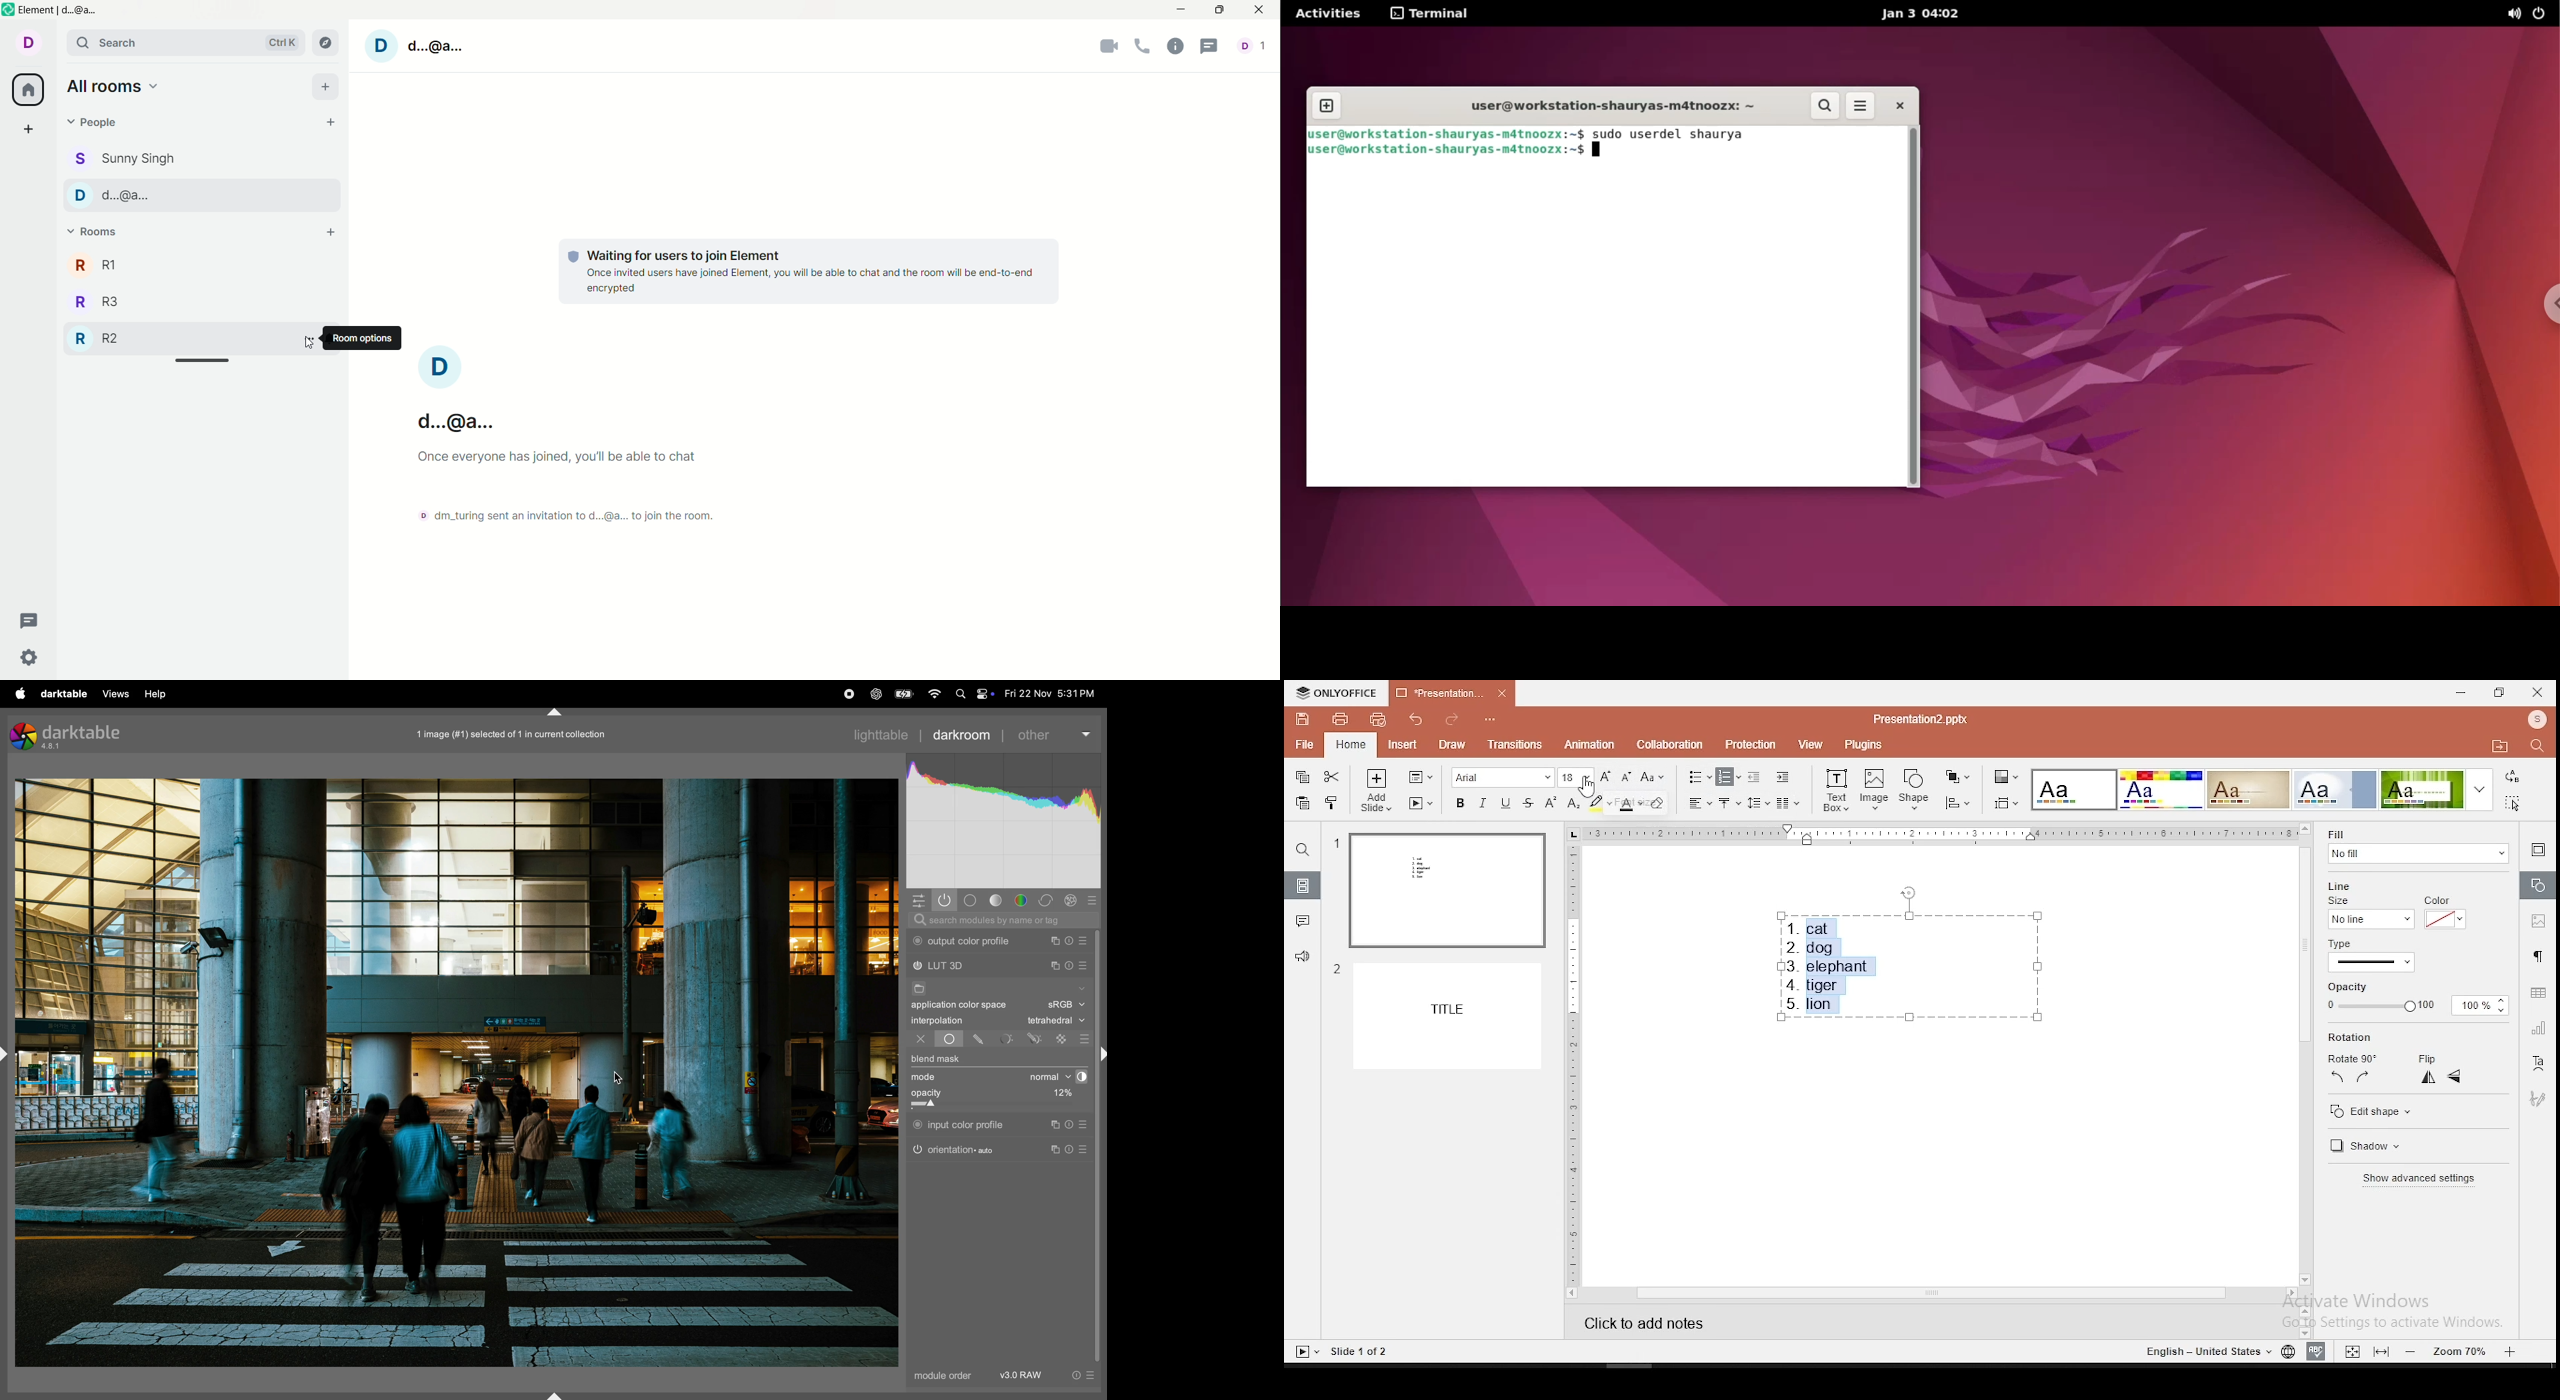  Describe the element at coordinates (185, 41) in the screenshot. I see `search` at that location.